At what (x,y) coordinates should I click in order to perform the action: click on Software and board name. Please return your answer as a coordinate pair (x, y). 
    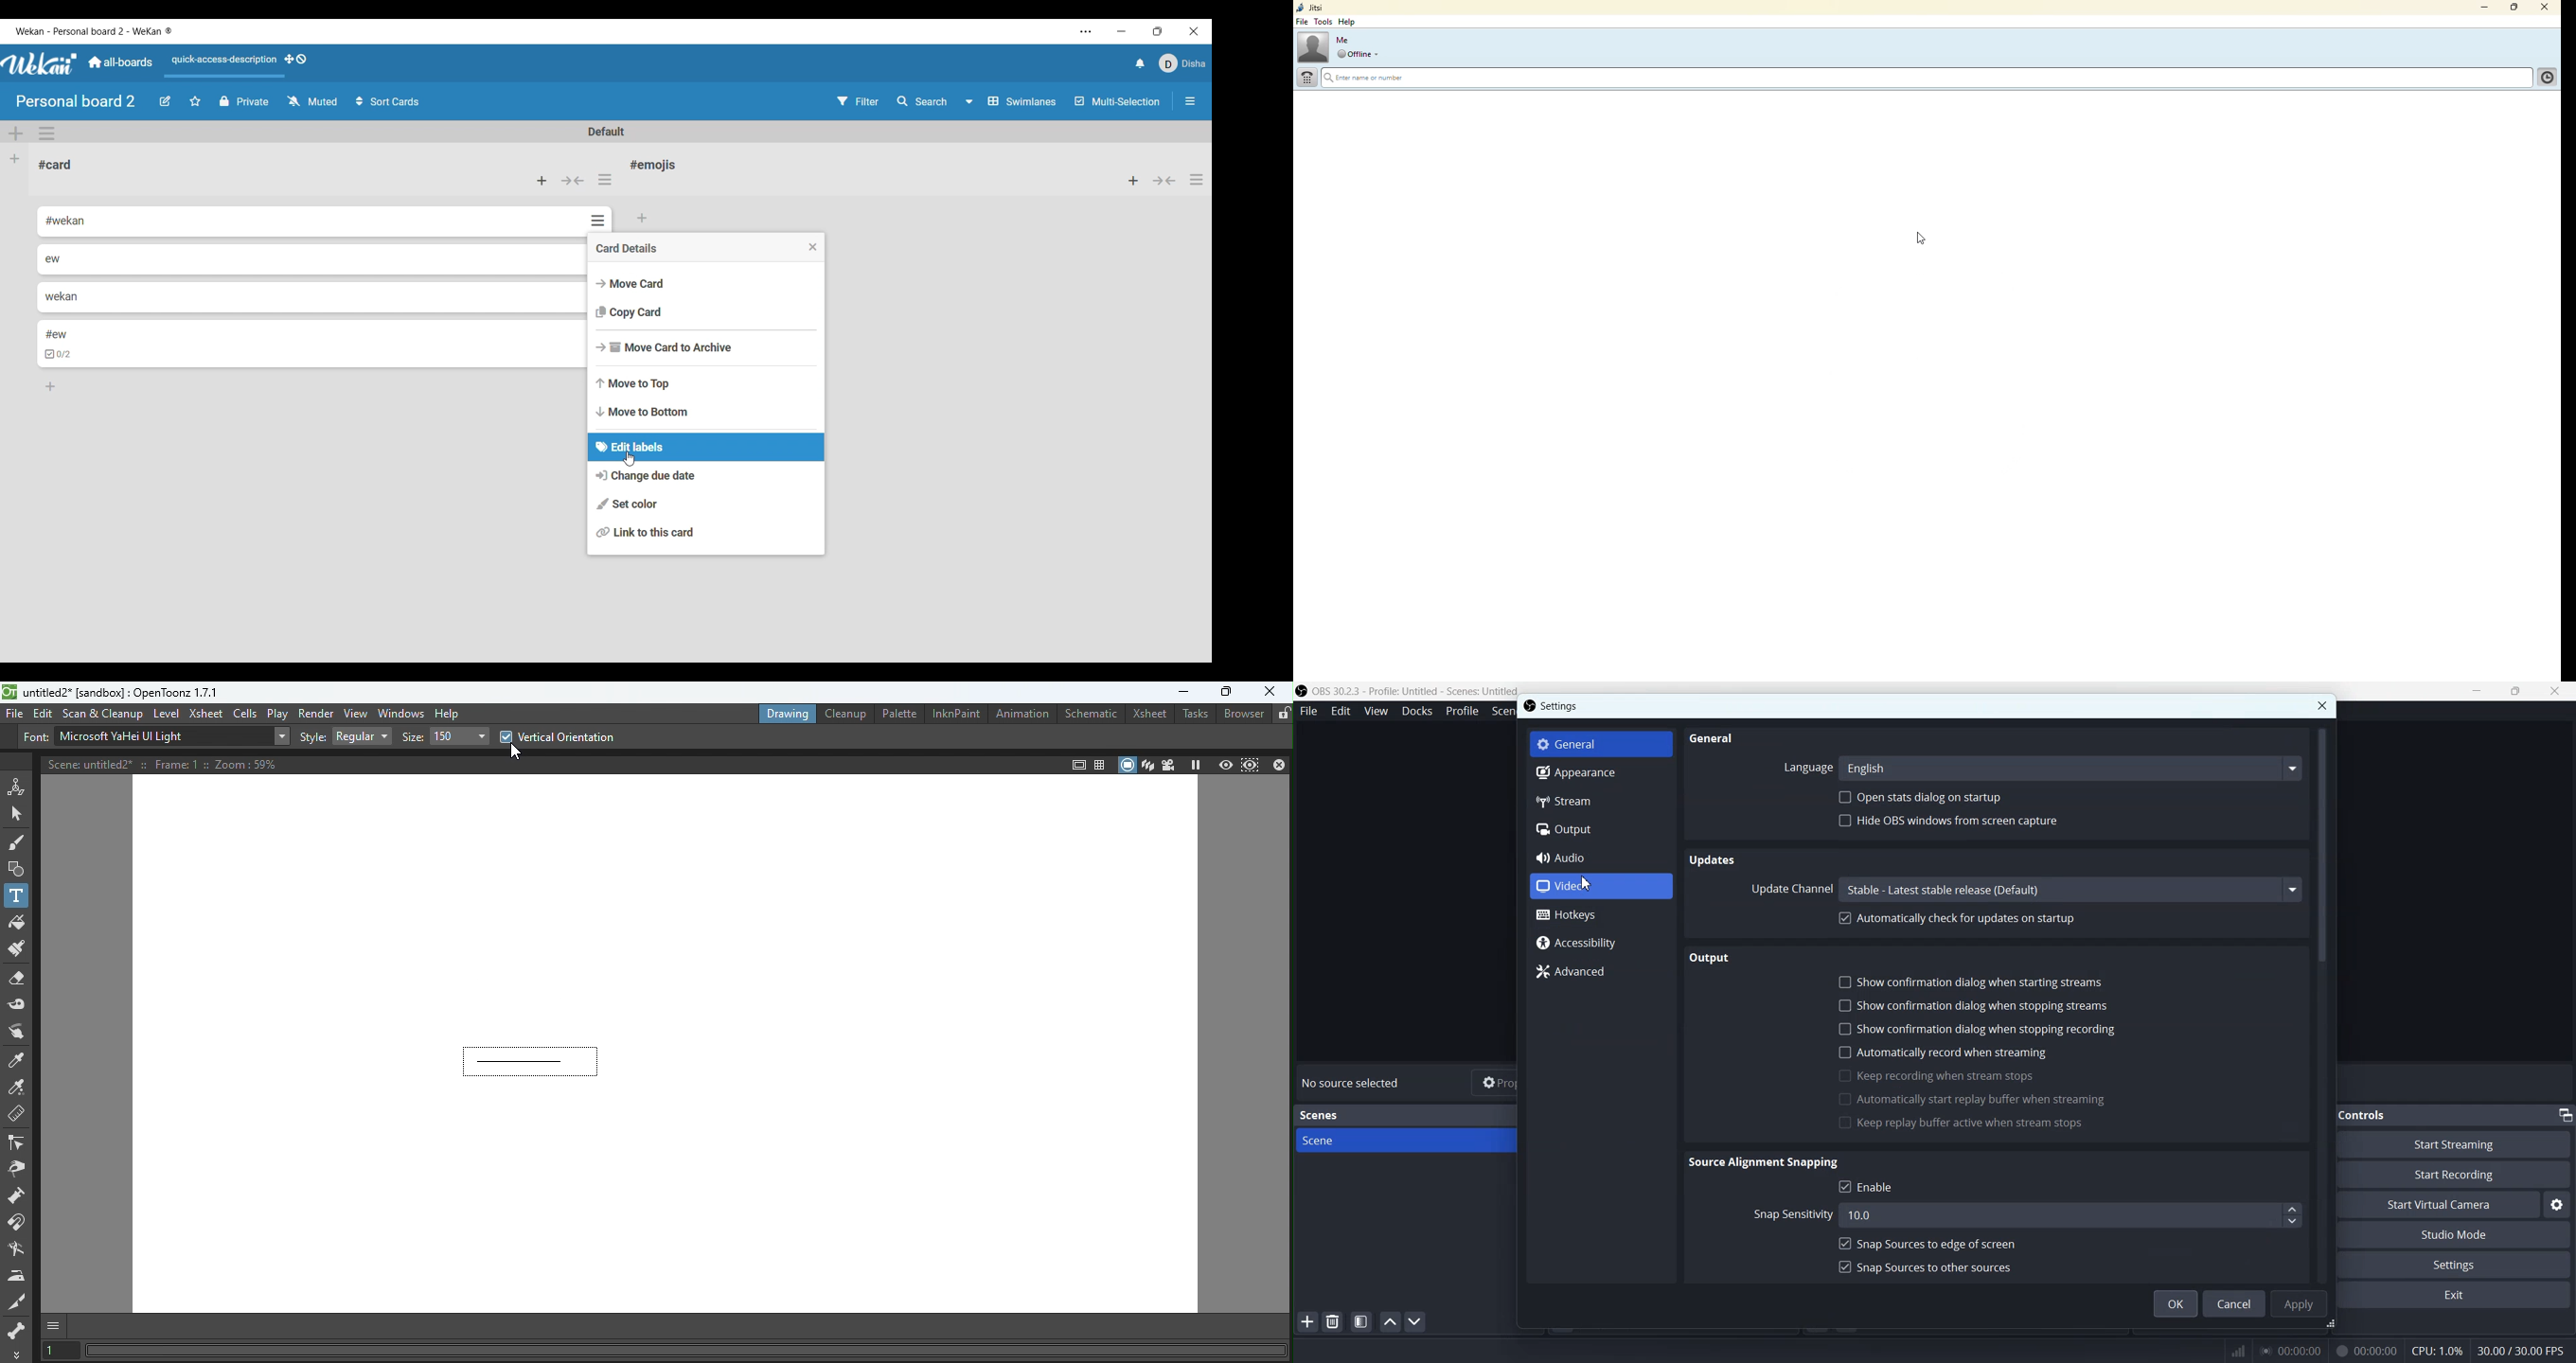
    Looking at the image, I should click on (93, 31).